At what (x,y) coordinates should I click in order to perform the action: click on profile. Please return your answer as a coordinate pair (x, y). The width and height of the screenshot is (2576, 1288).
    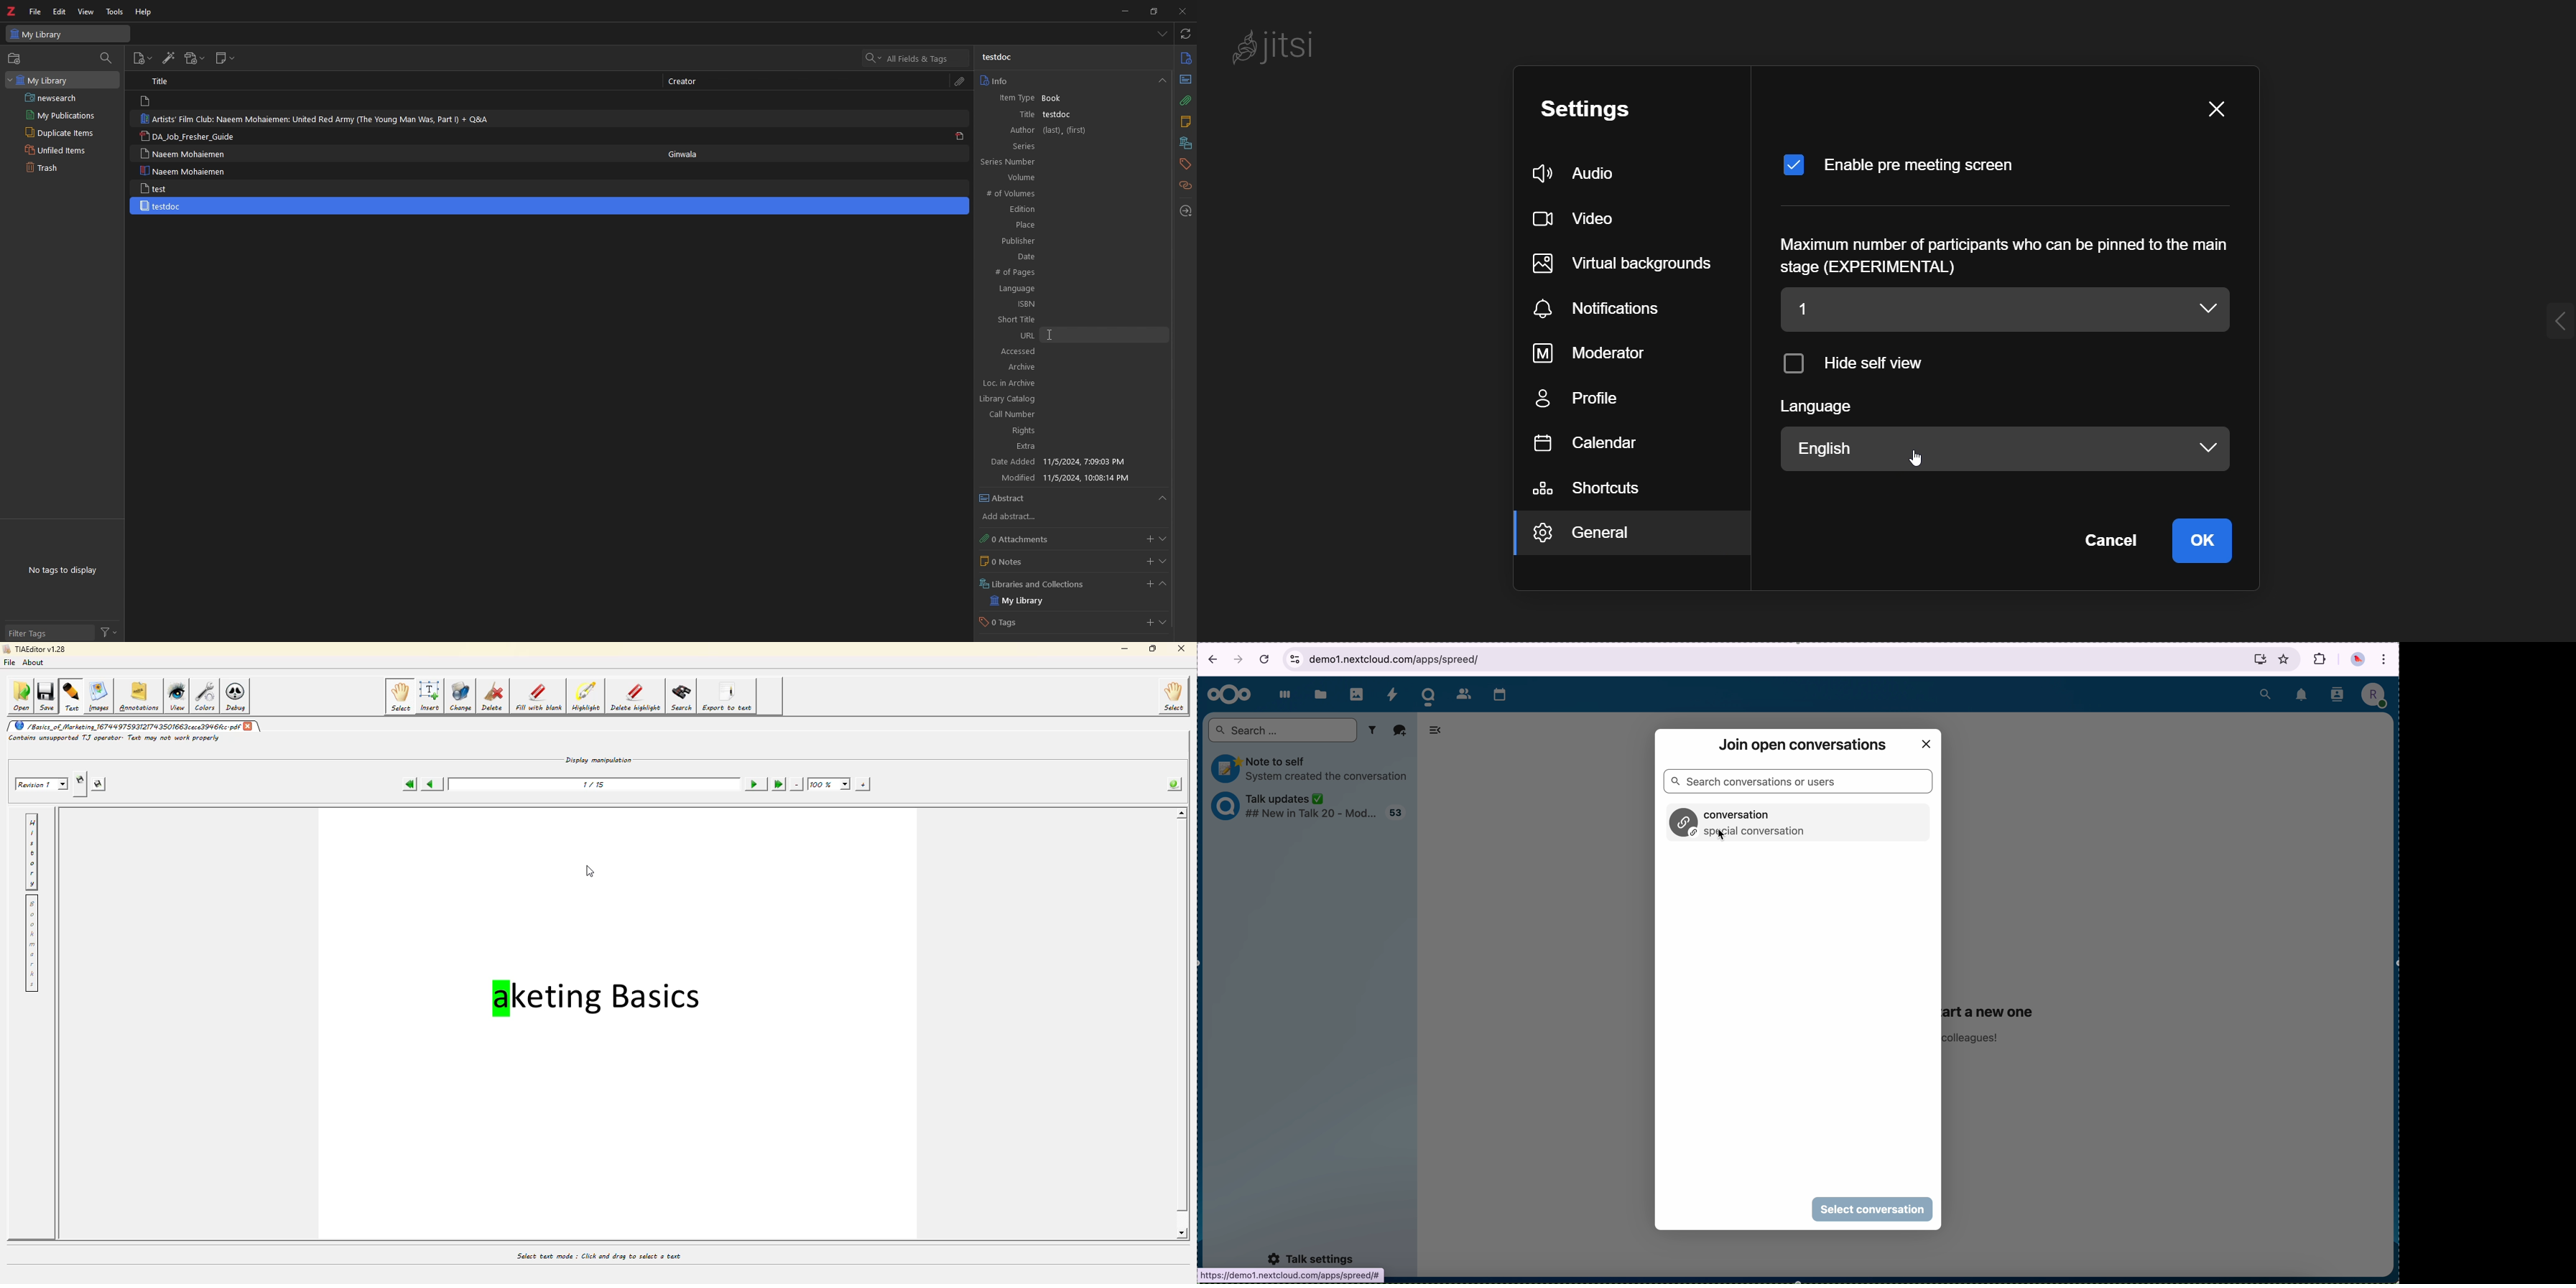
    Looking at the image, I should click on (1588, 401).